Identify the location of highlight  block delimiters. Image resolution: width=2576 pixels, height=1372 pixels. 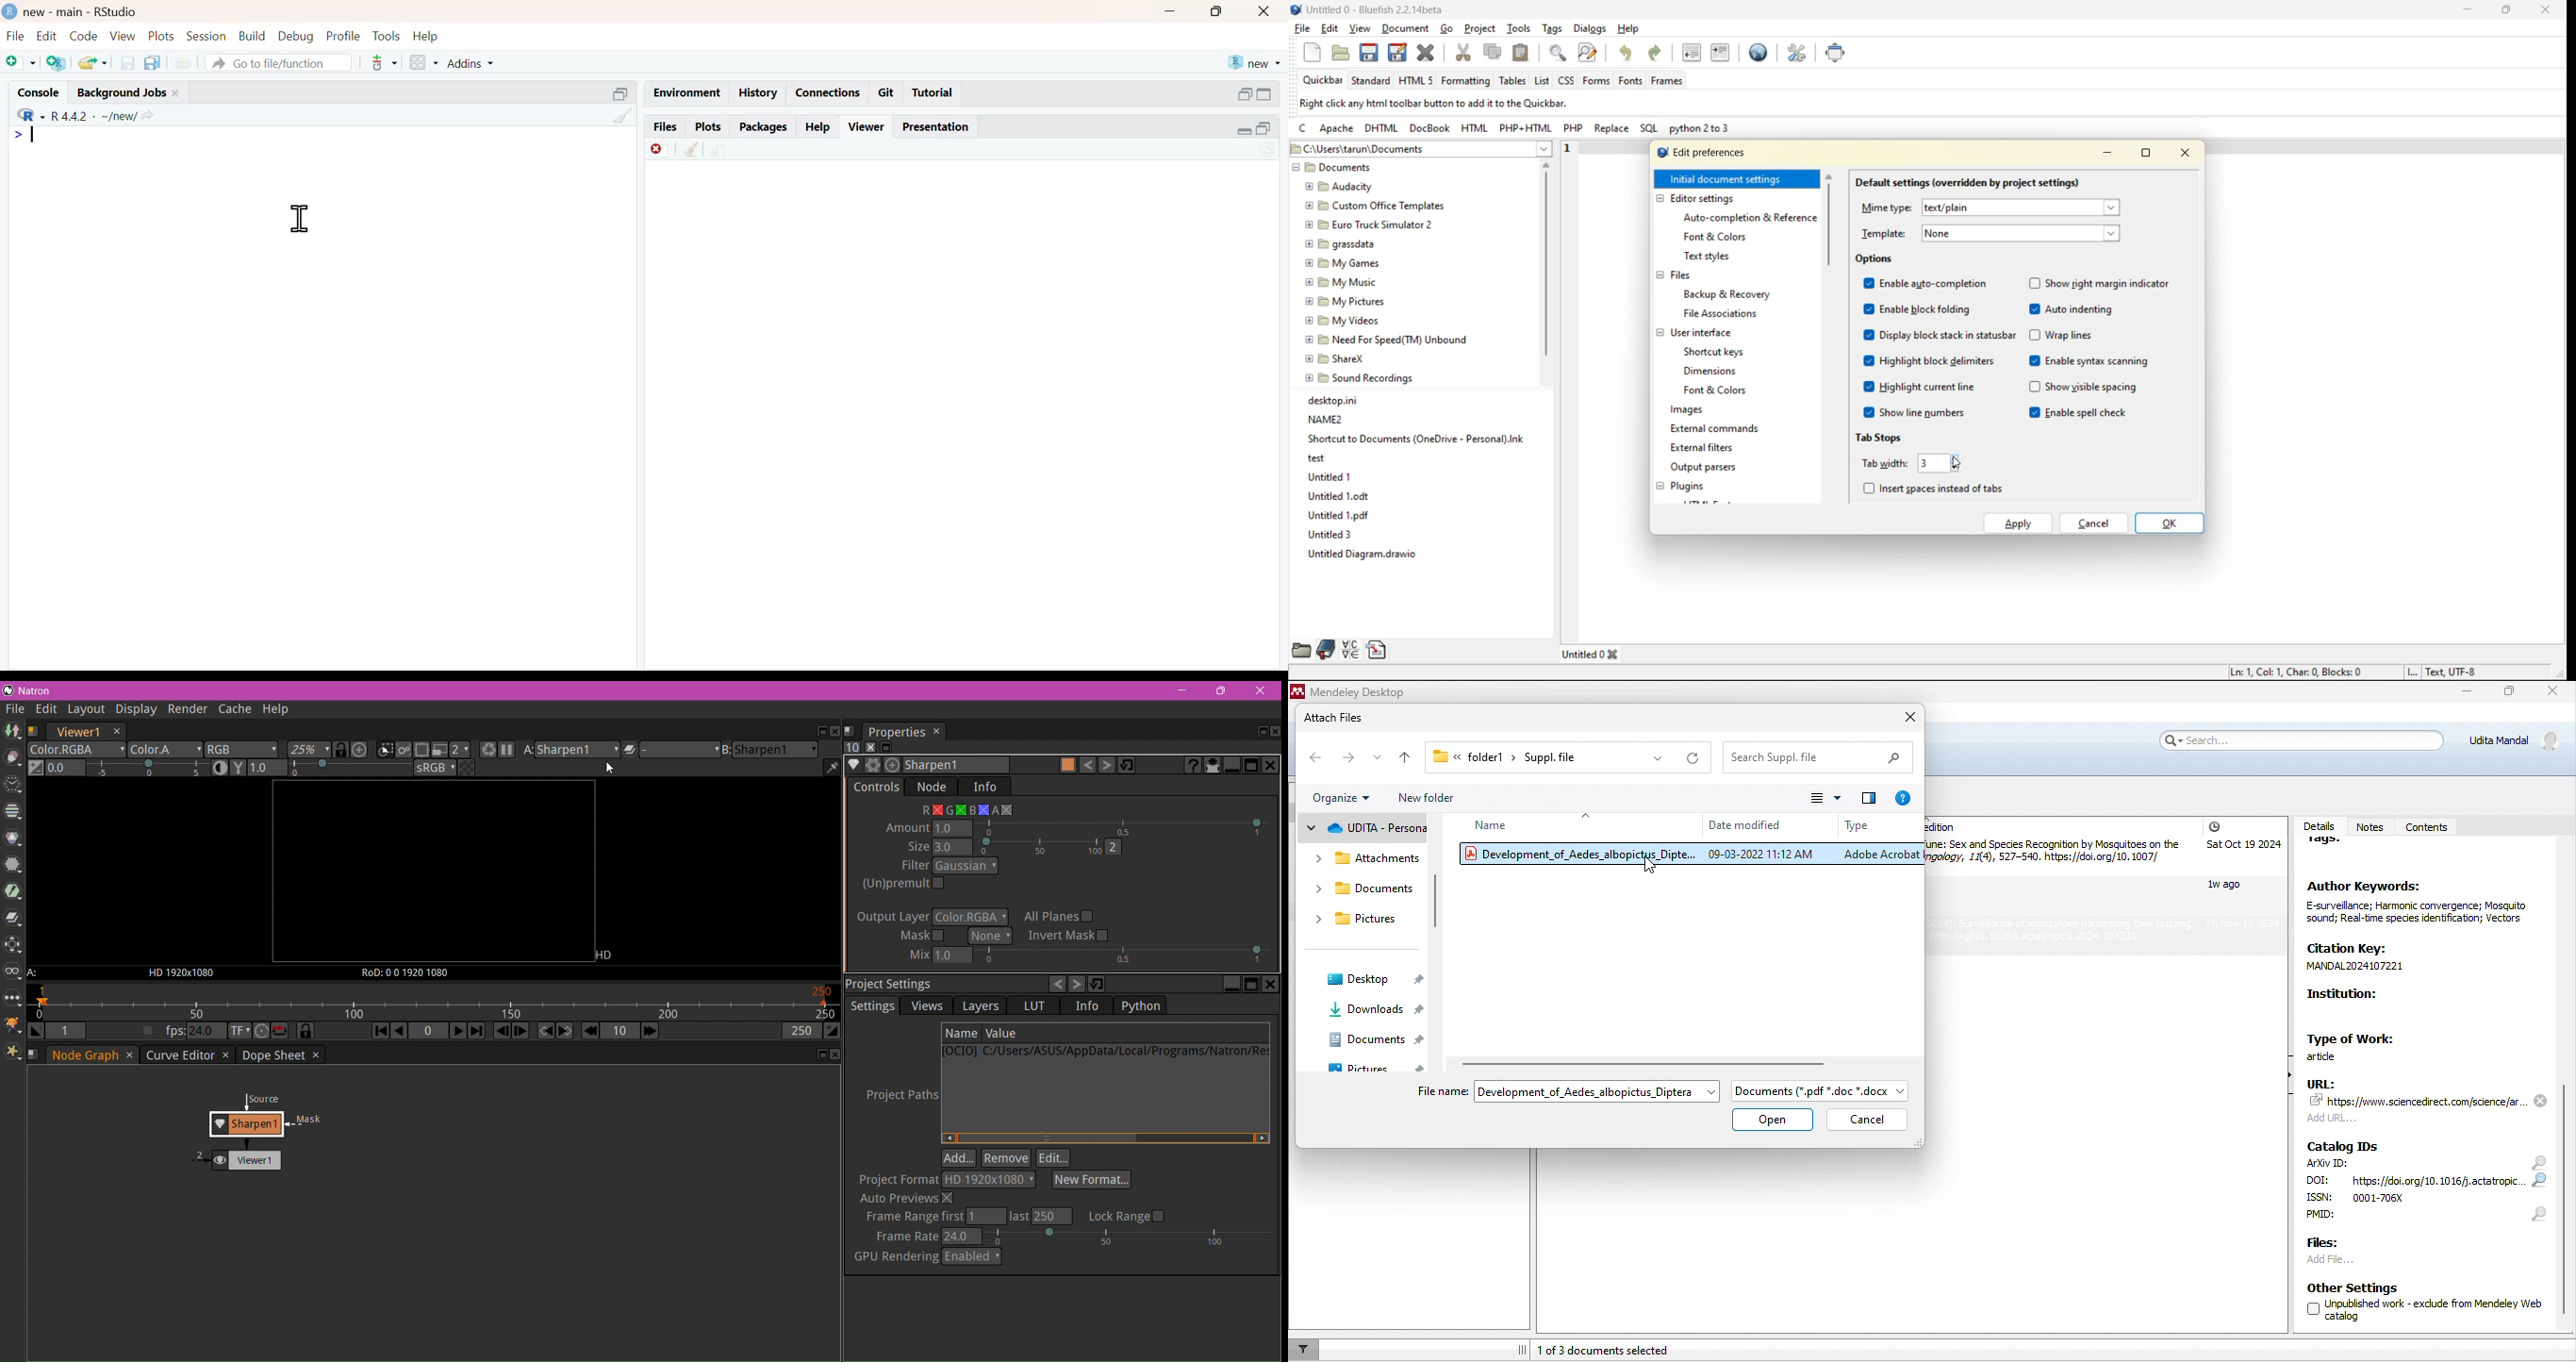
(1929, 361).